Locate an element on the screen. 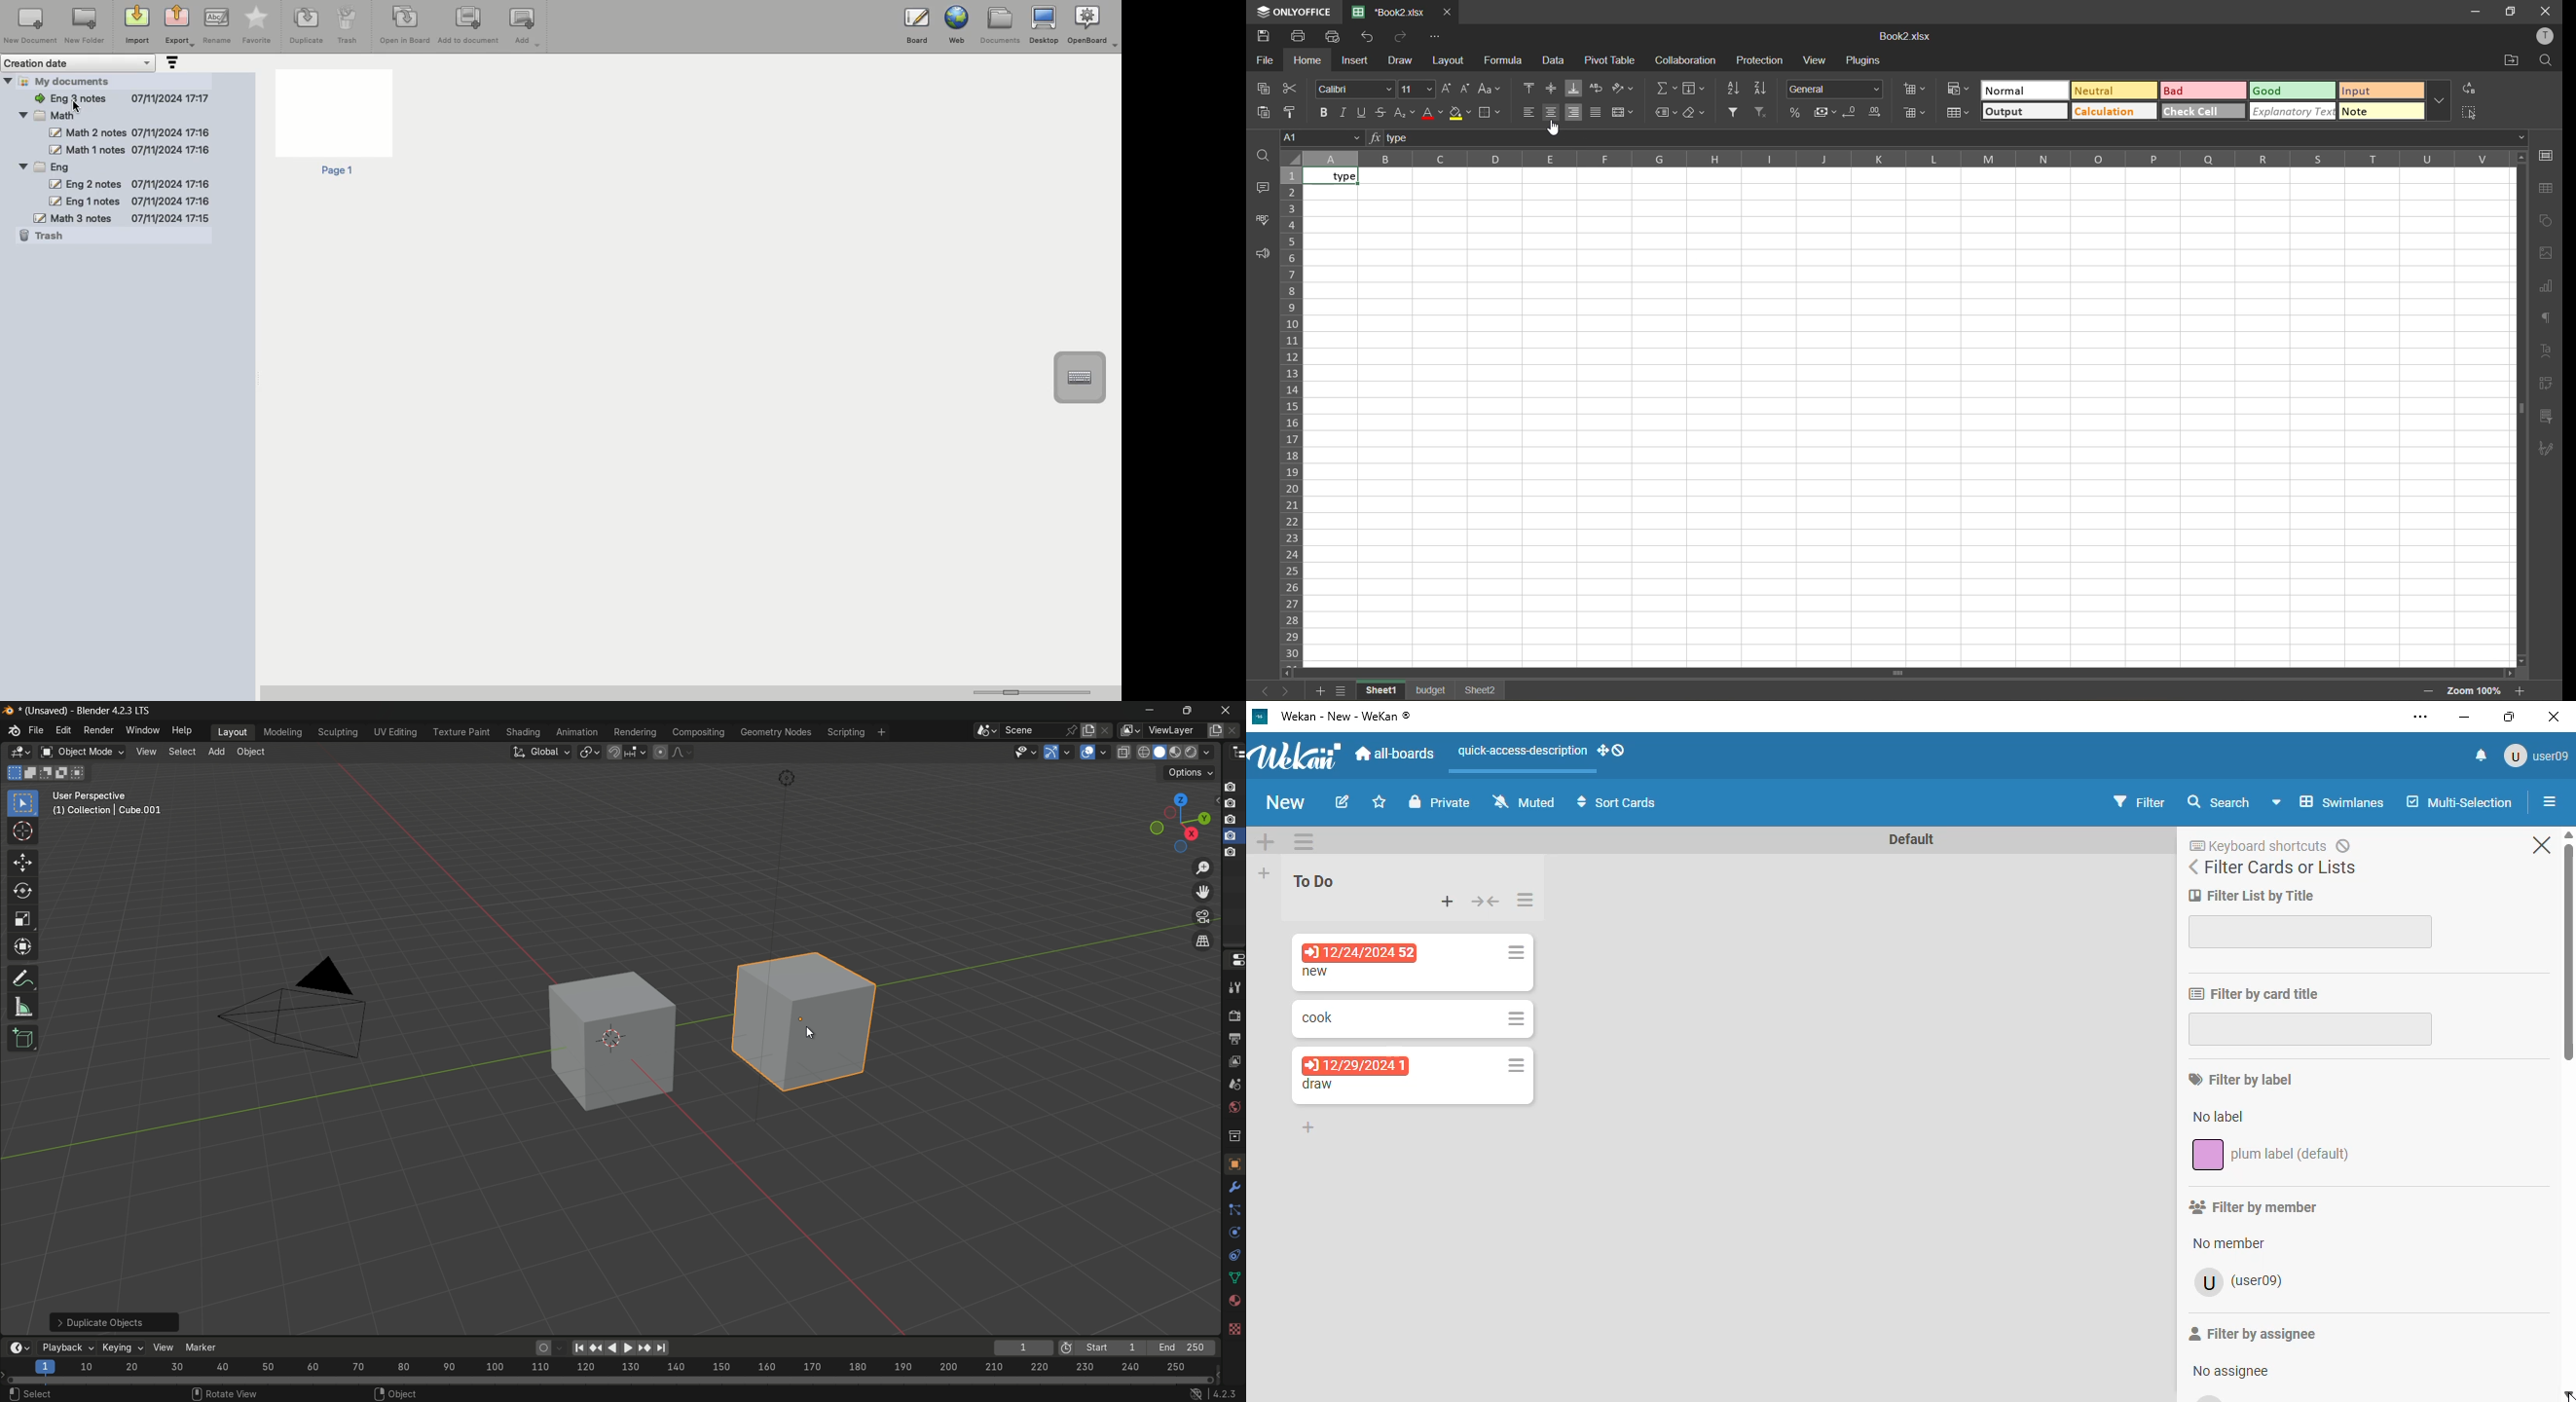  layout menu is located at coordinates (230, 733).